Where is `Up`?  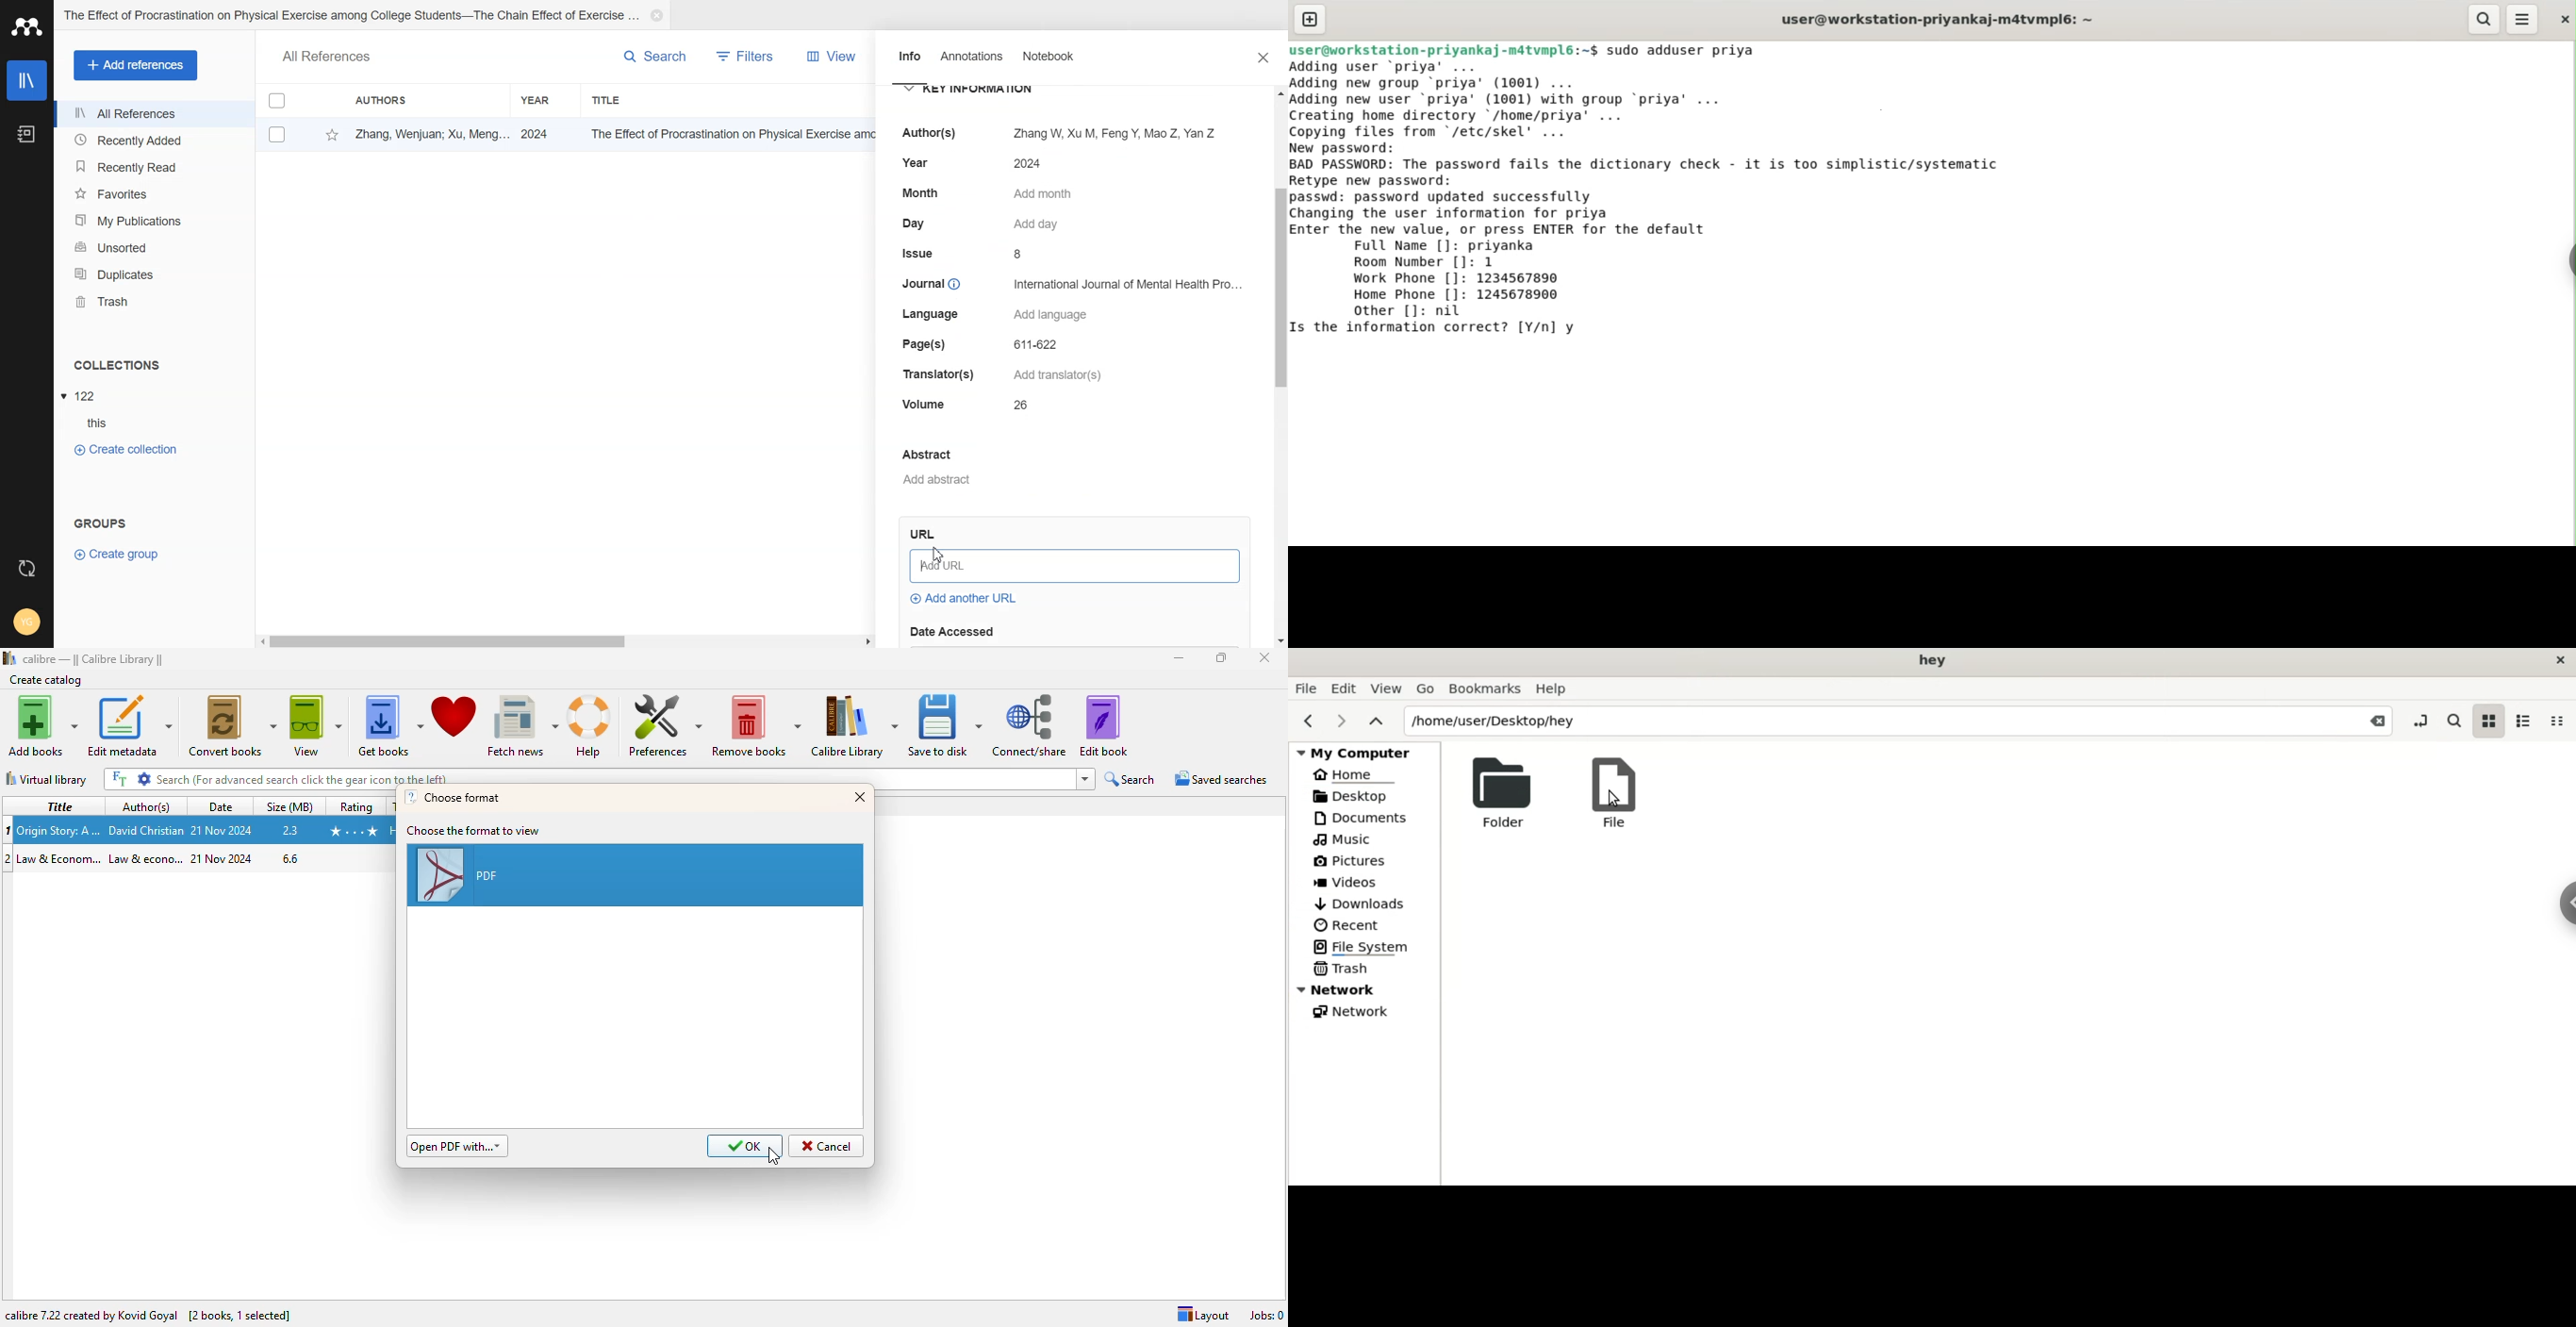 Up is located at coordinates (1279, 95).